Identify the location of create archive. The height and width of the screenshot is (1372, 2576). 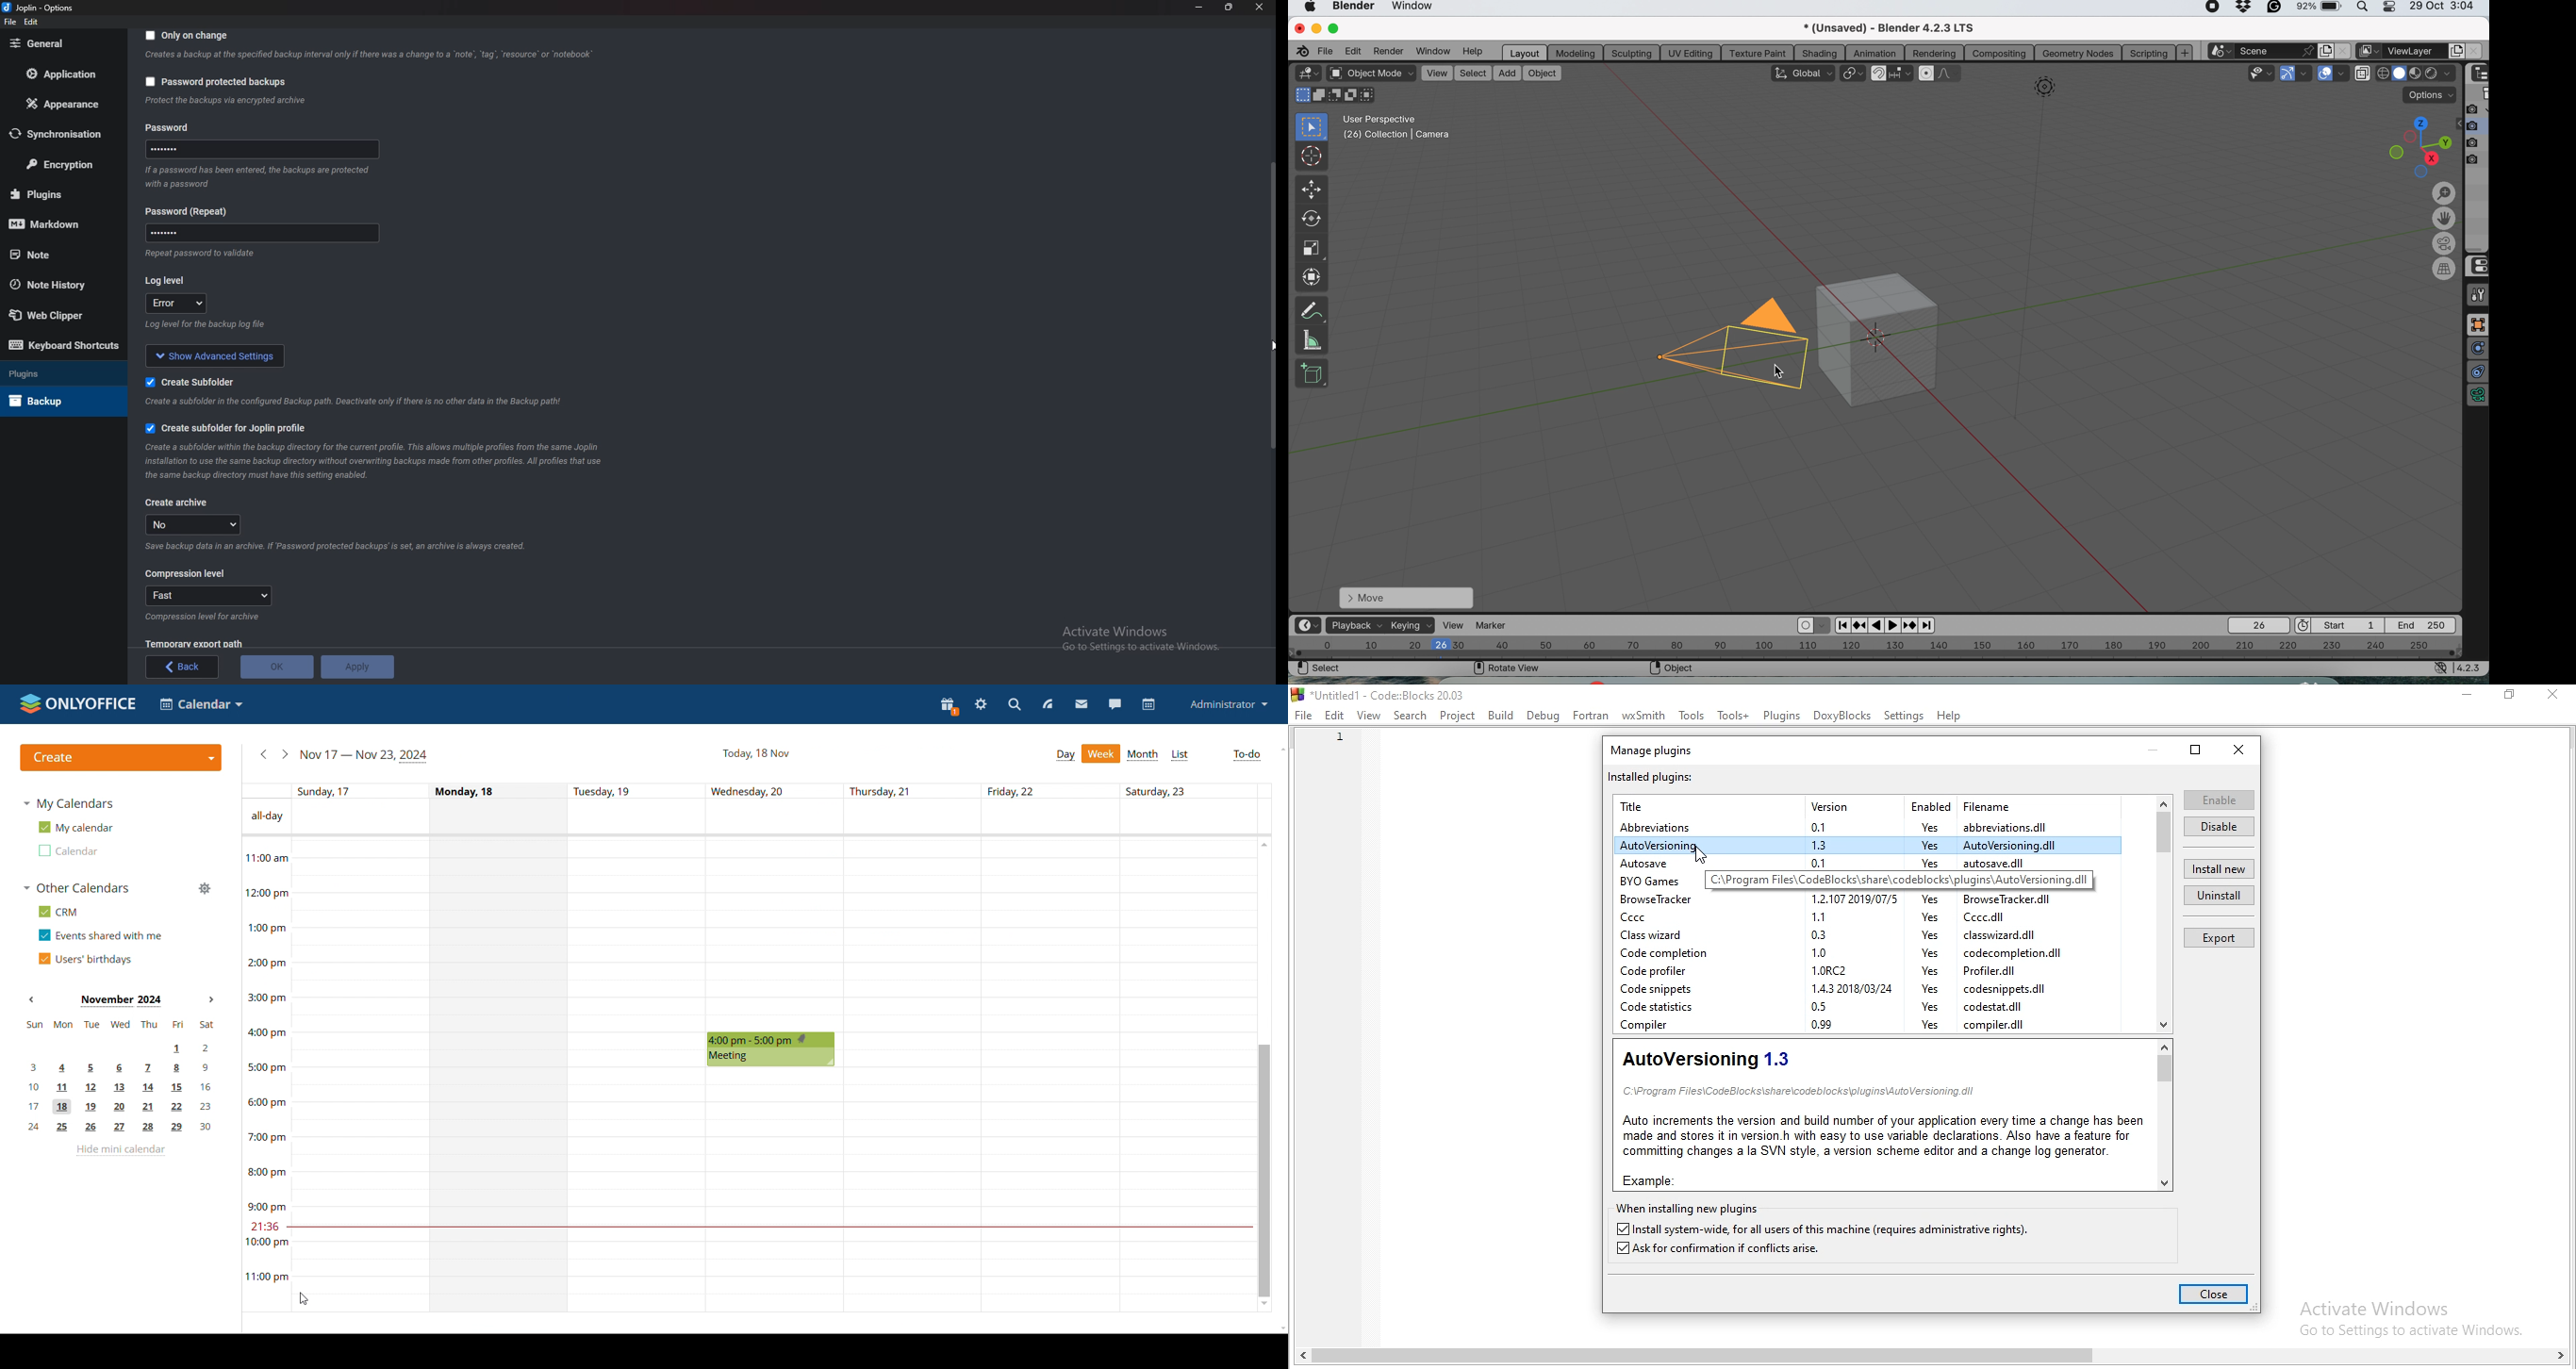
(177, 502).